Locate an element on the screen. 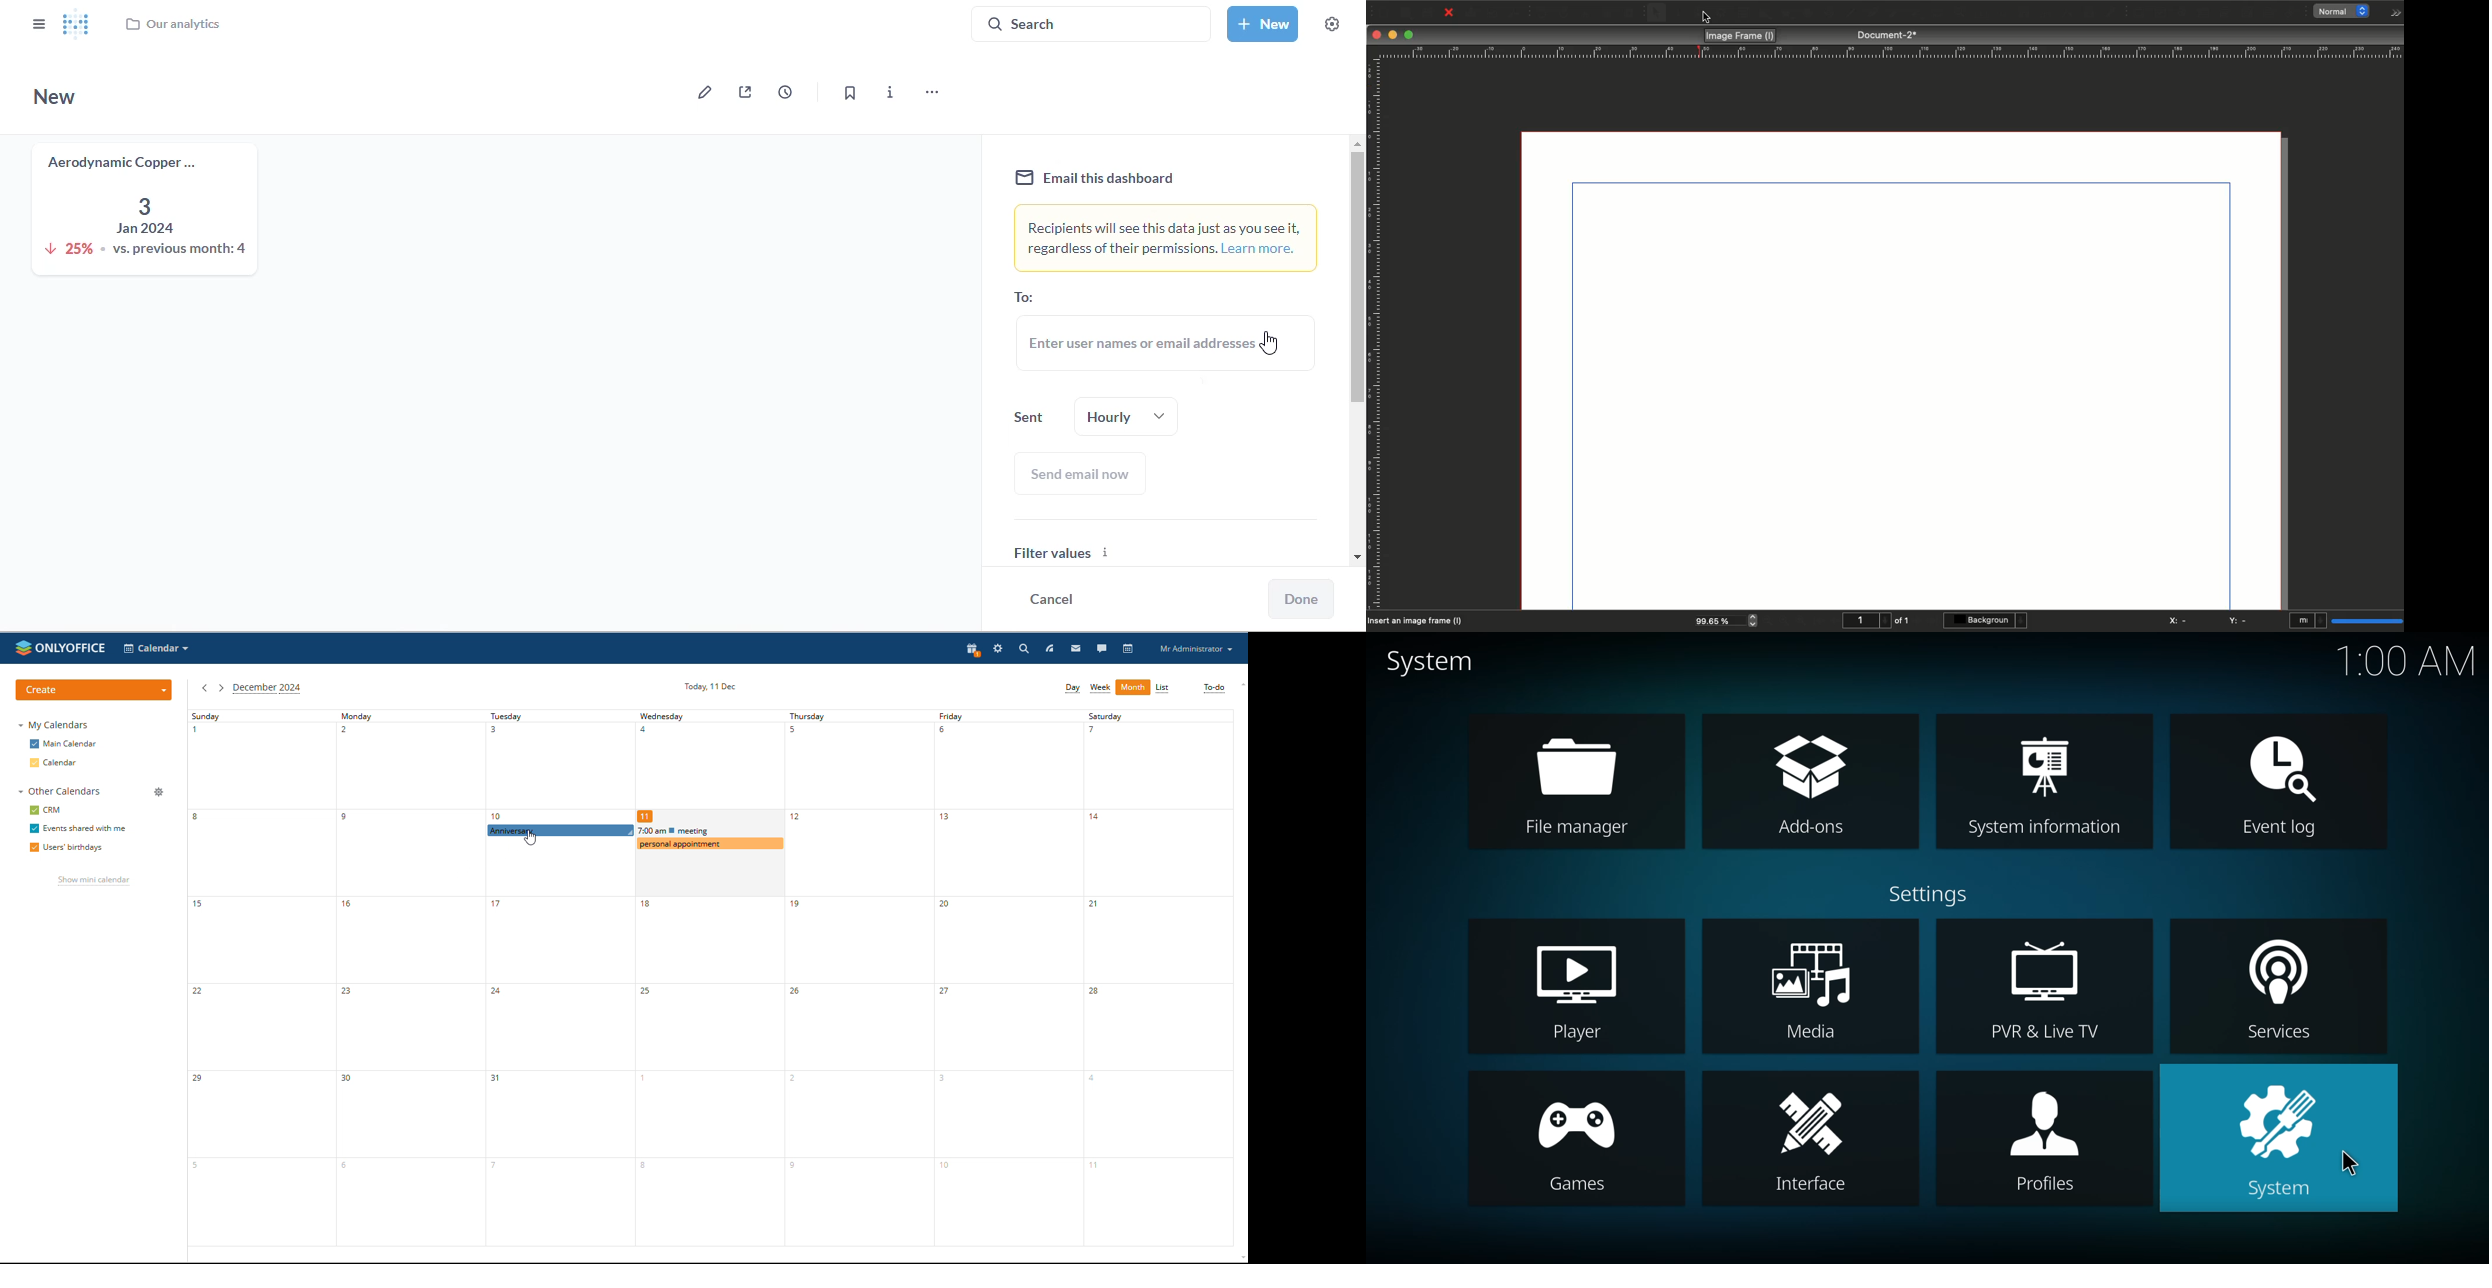 The height and width of the screenshot is (1288, 2492). aerodynamic copper knife trend is located at coordinates (141, 207).